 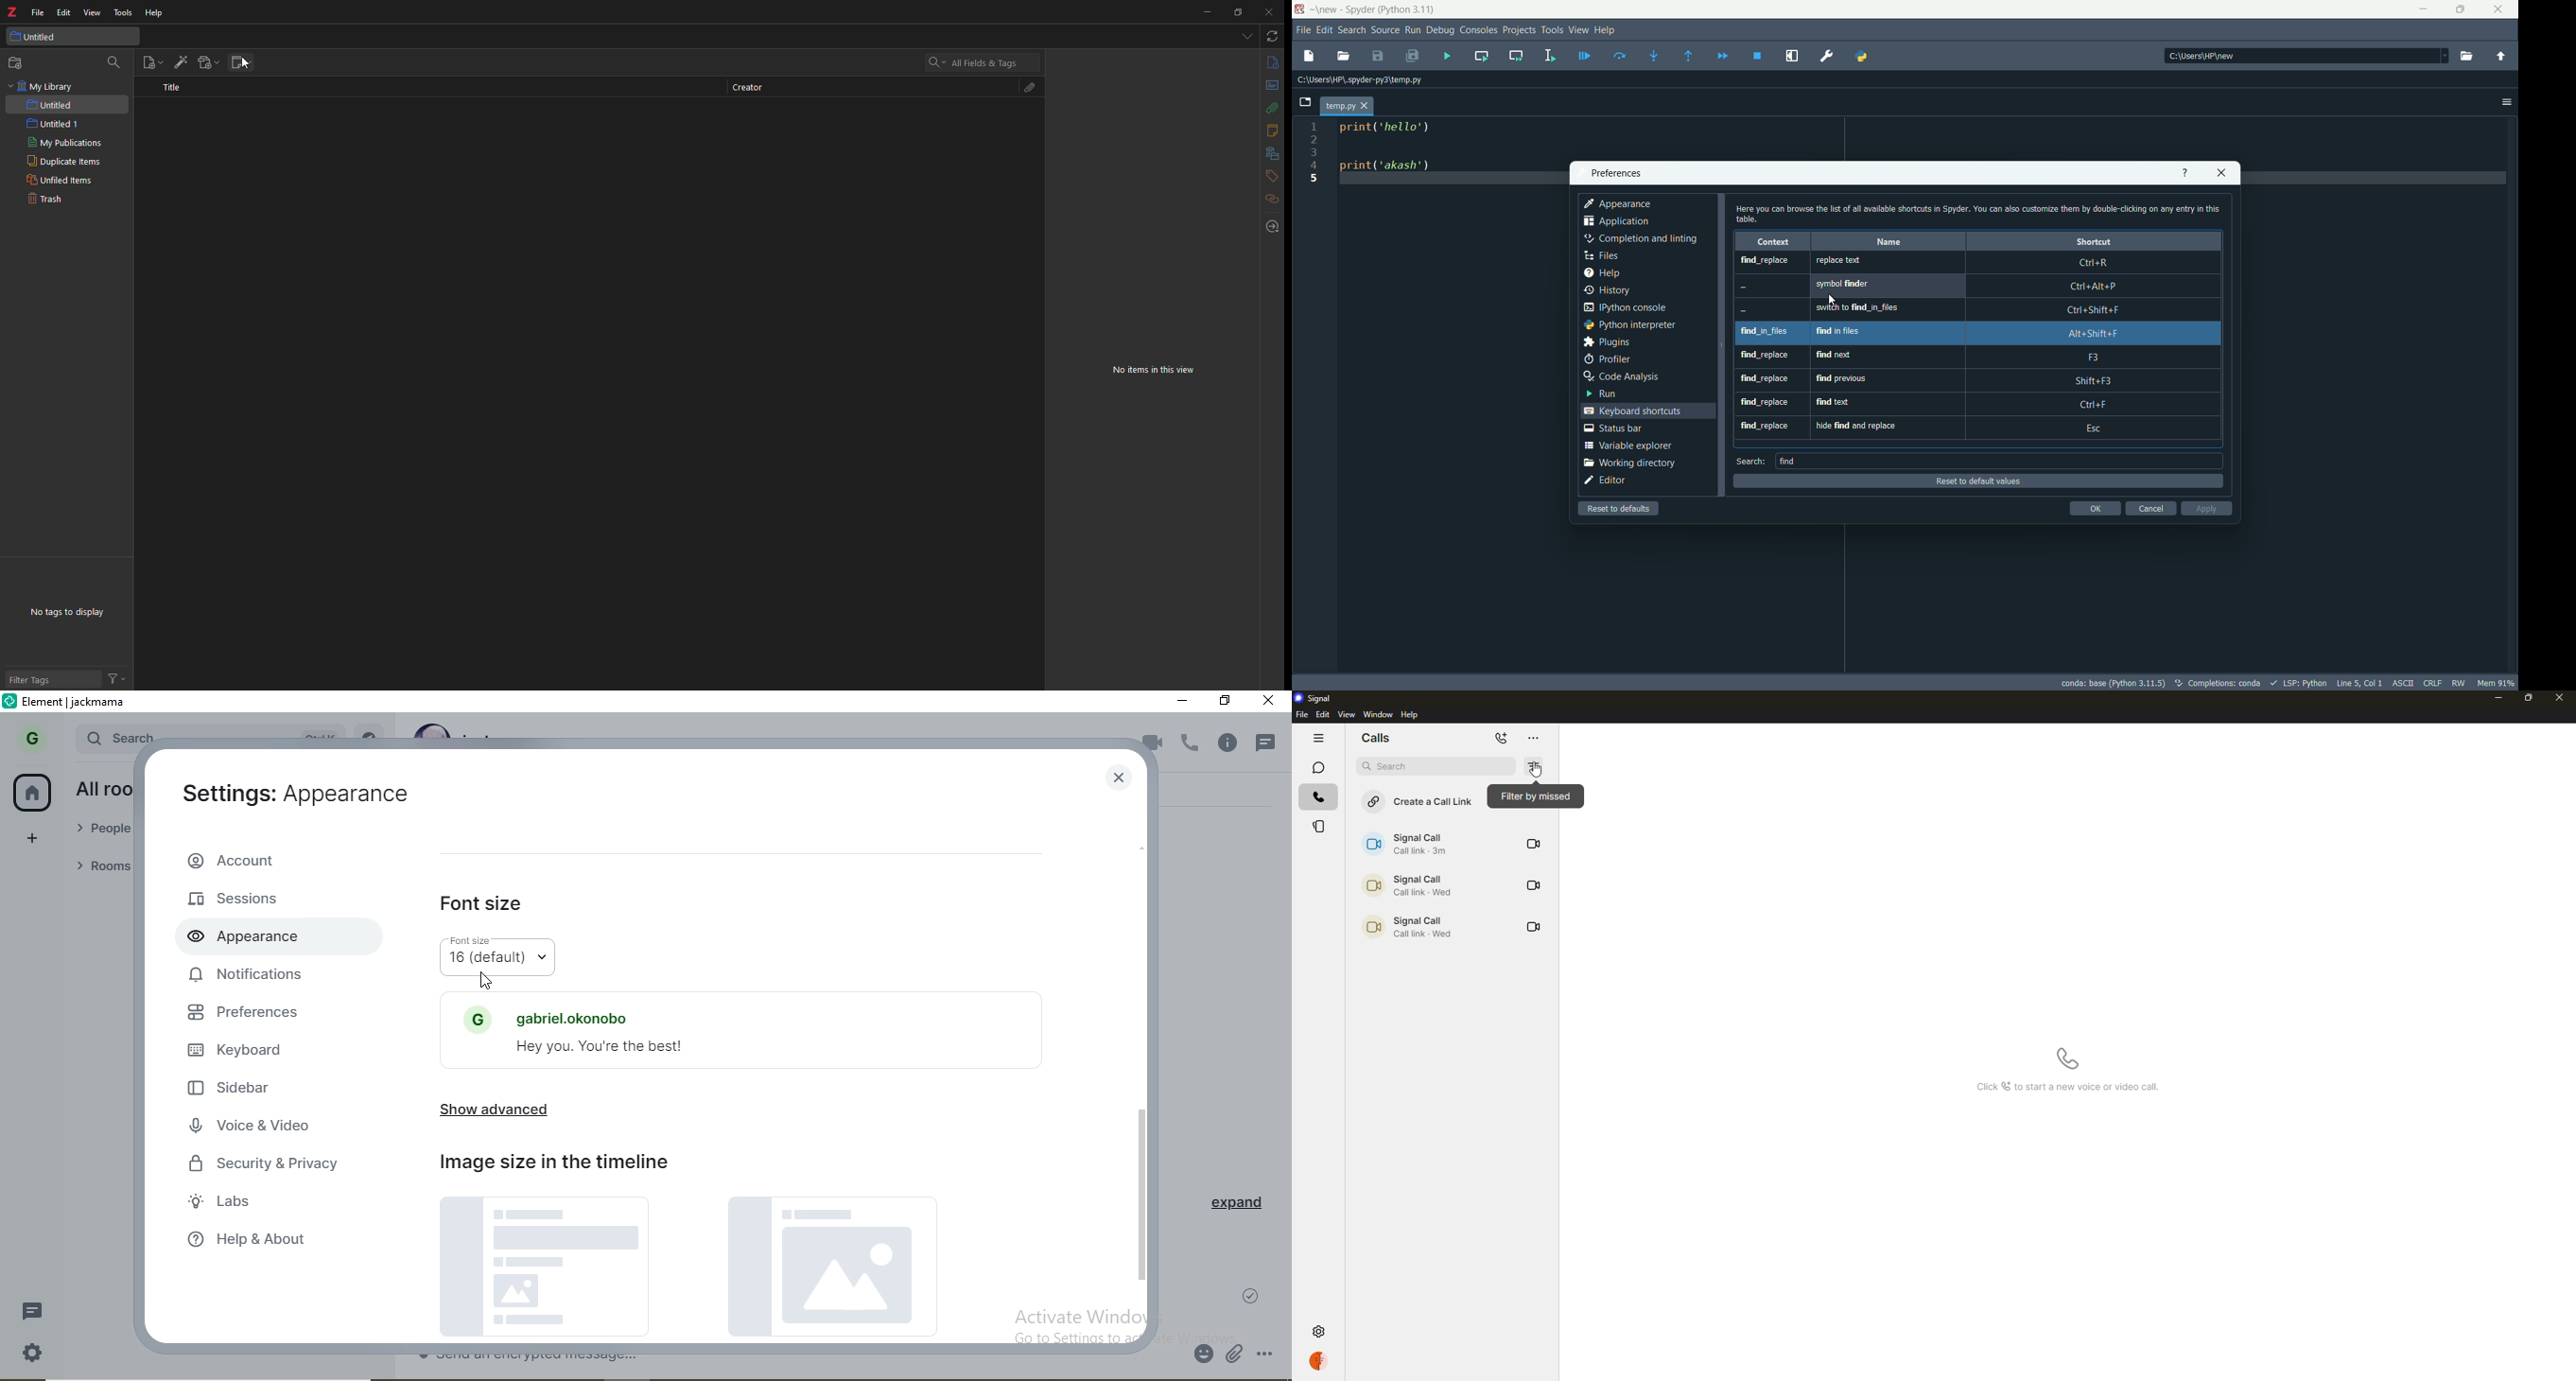 I want to click on find_replace, replace text, Ctrl+R, so click(x=1980, y=263).